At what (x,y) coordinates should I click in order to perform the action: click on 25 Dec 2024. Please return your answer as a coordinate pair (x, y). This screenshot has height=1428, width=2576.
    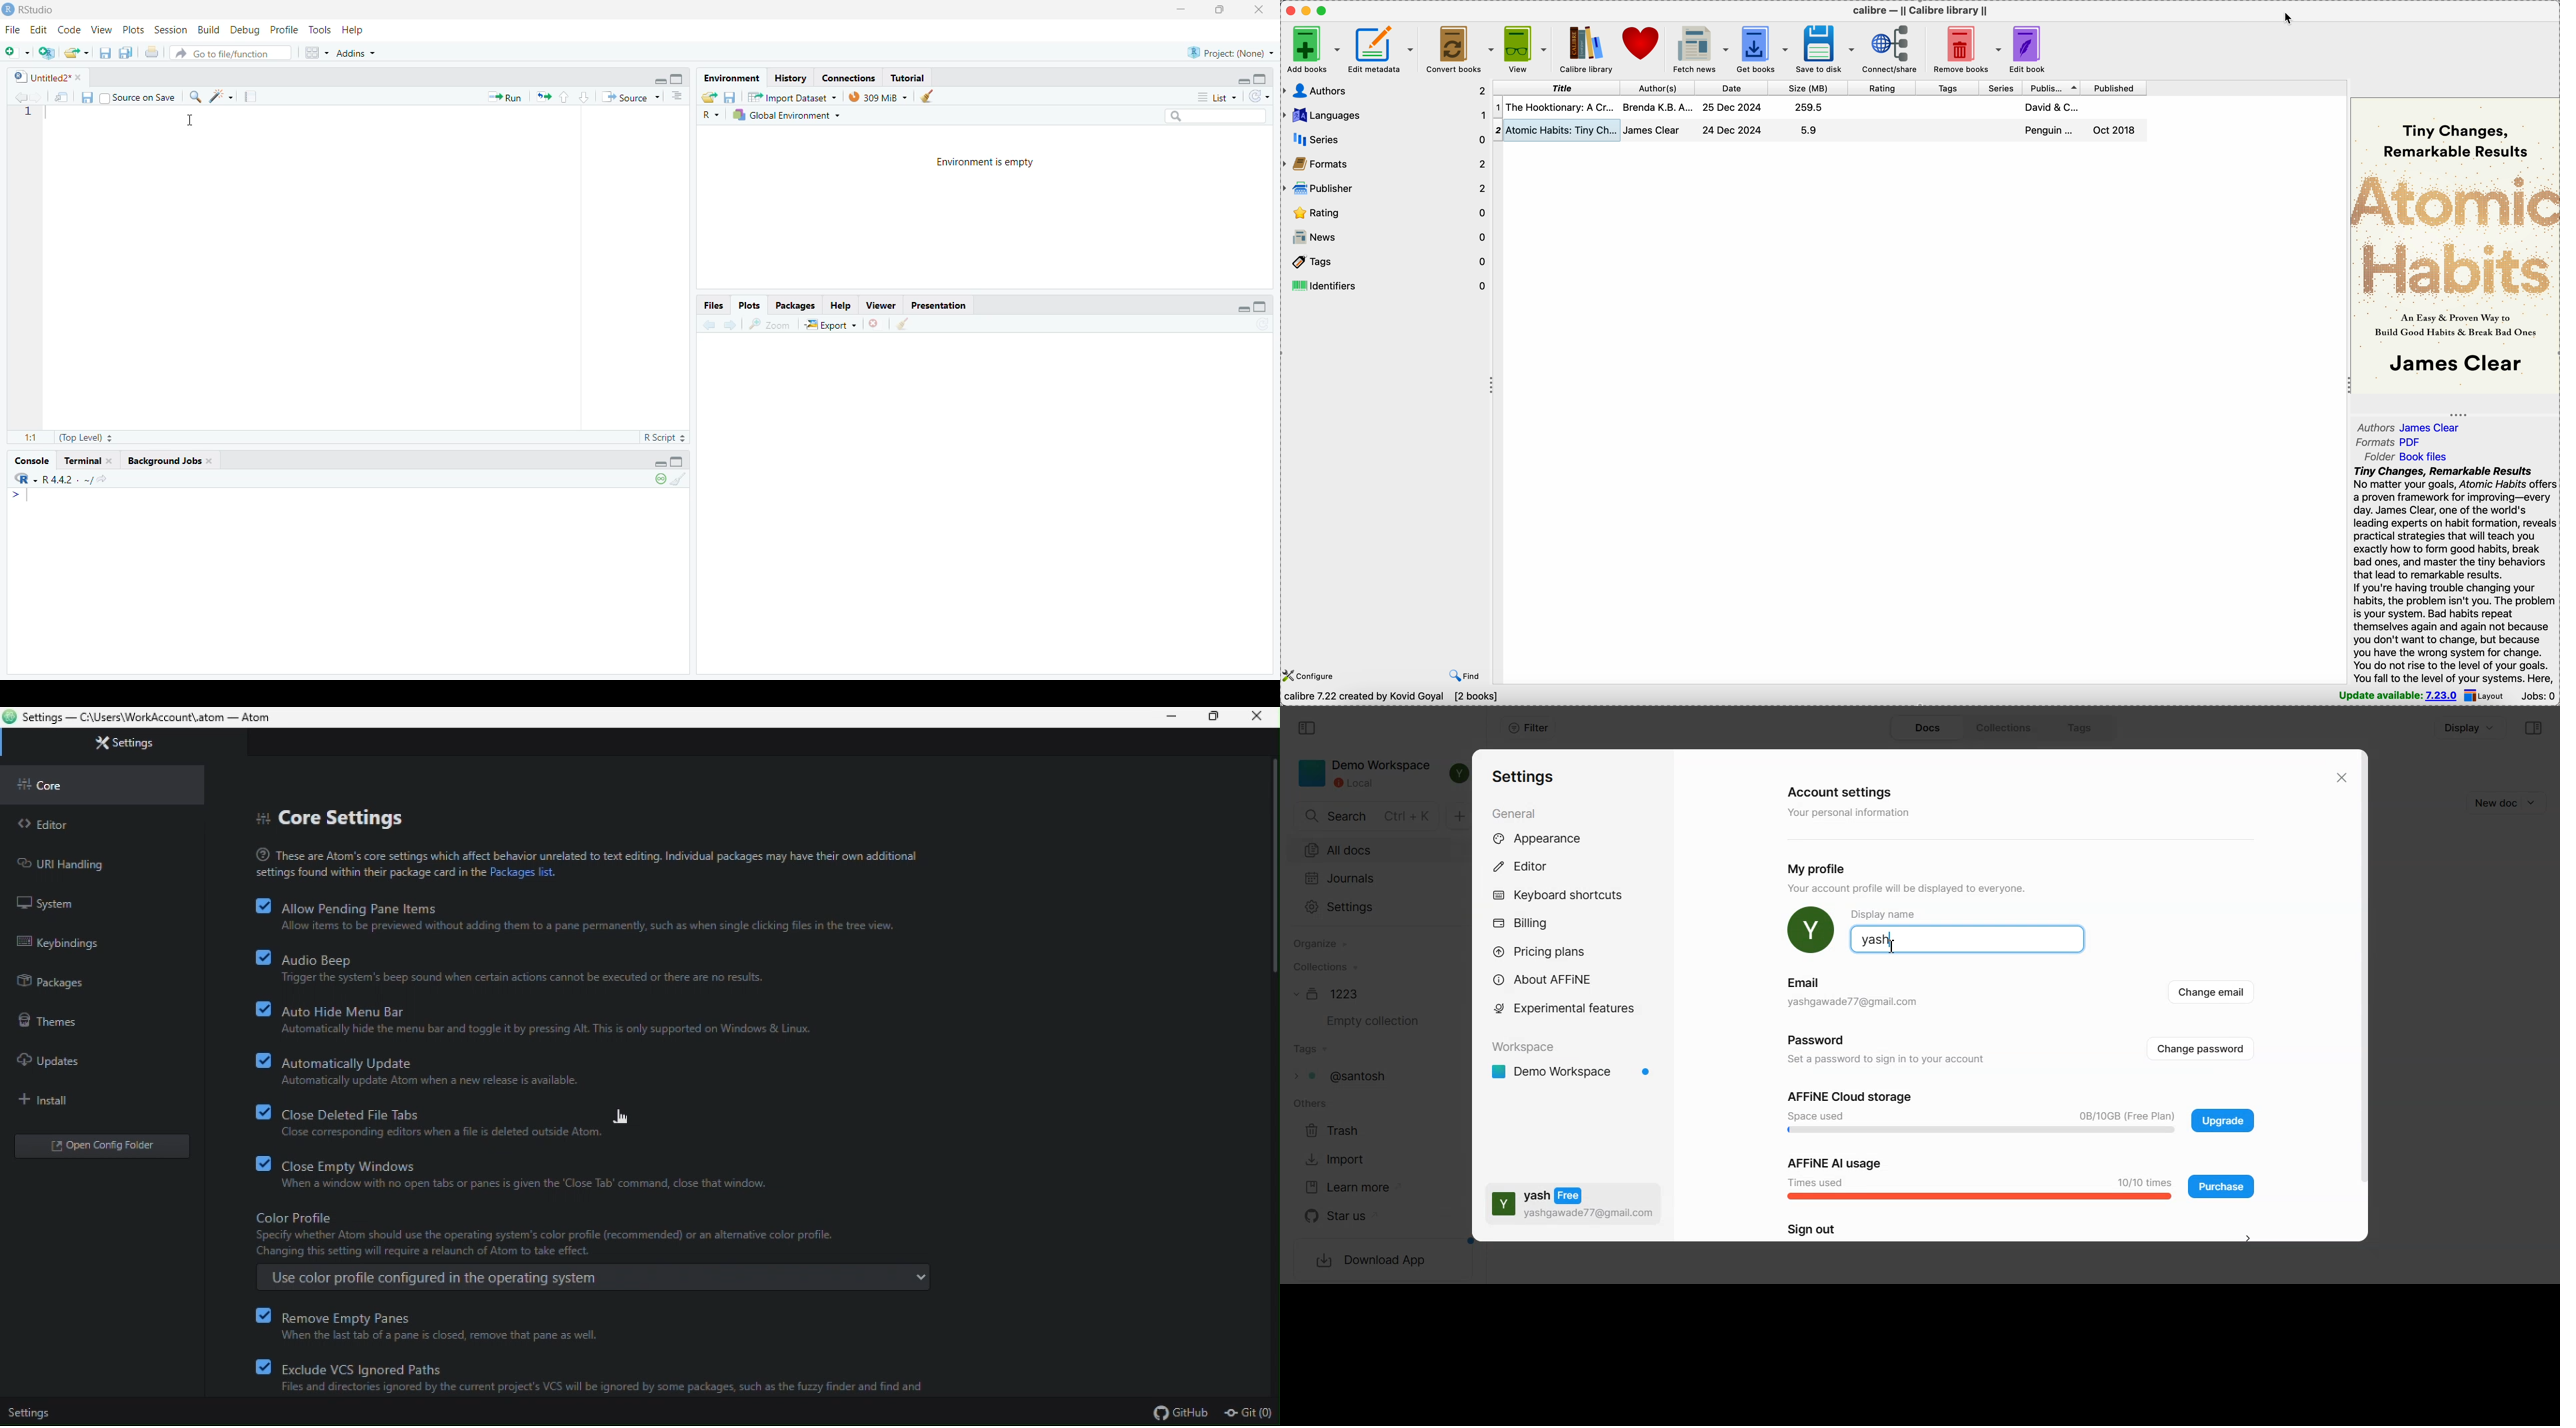
    Looking at the image, I should click on (1732, 131).